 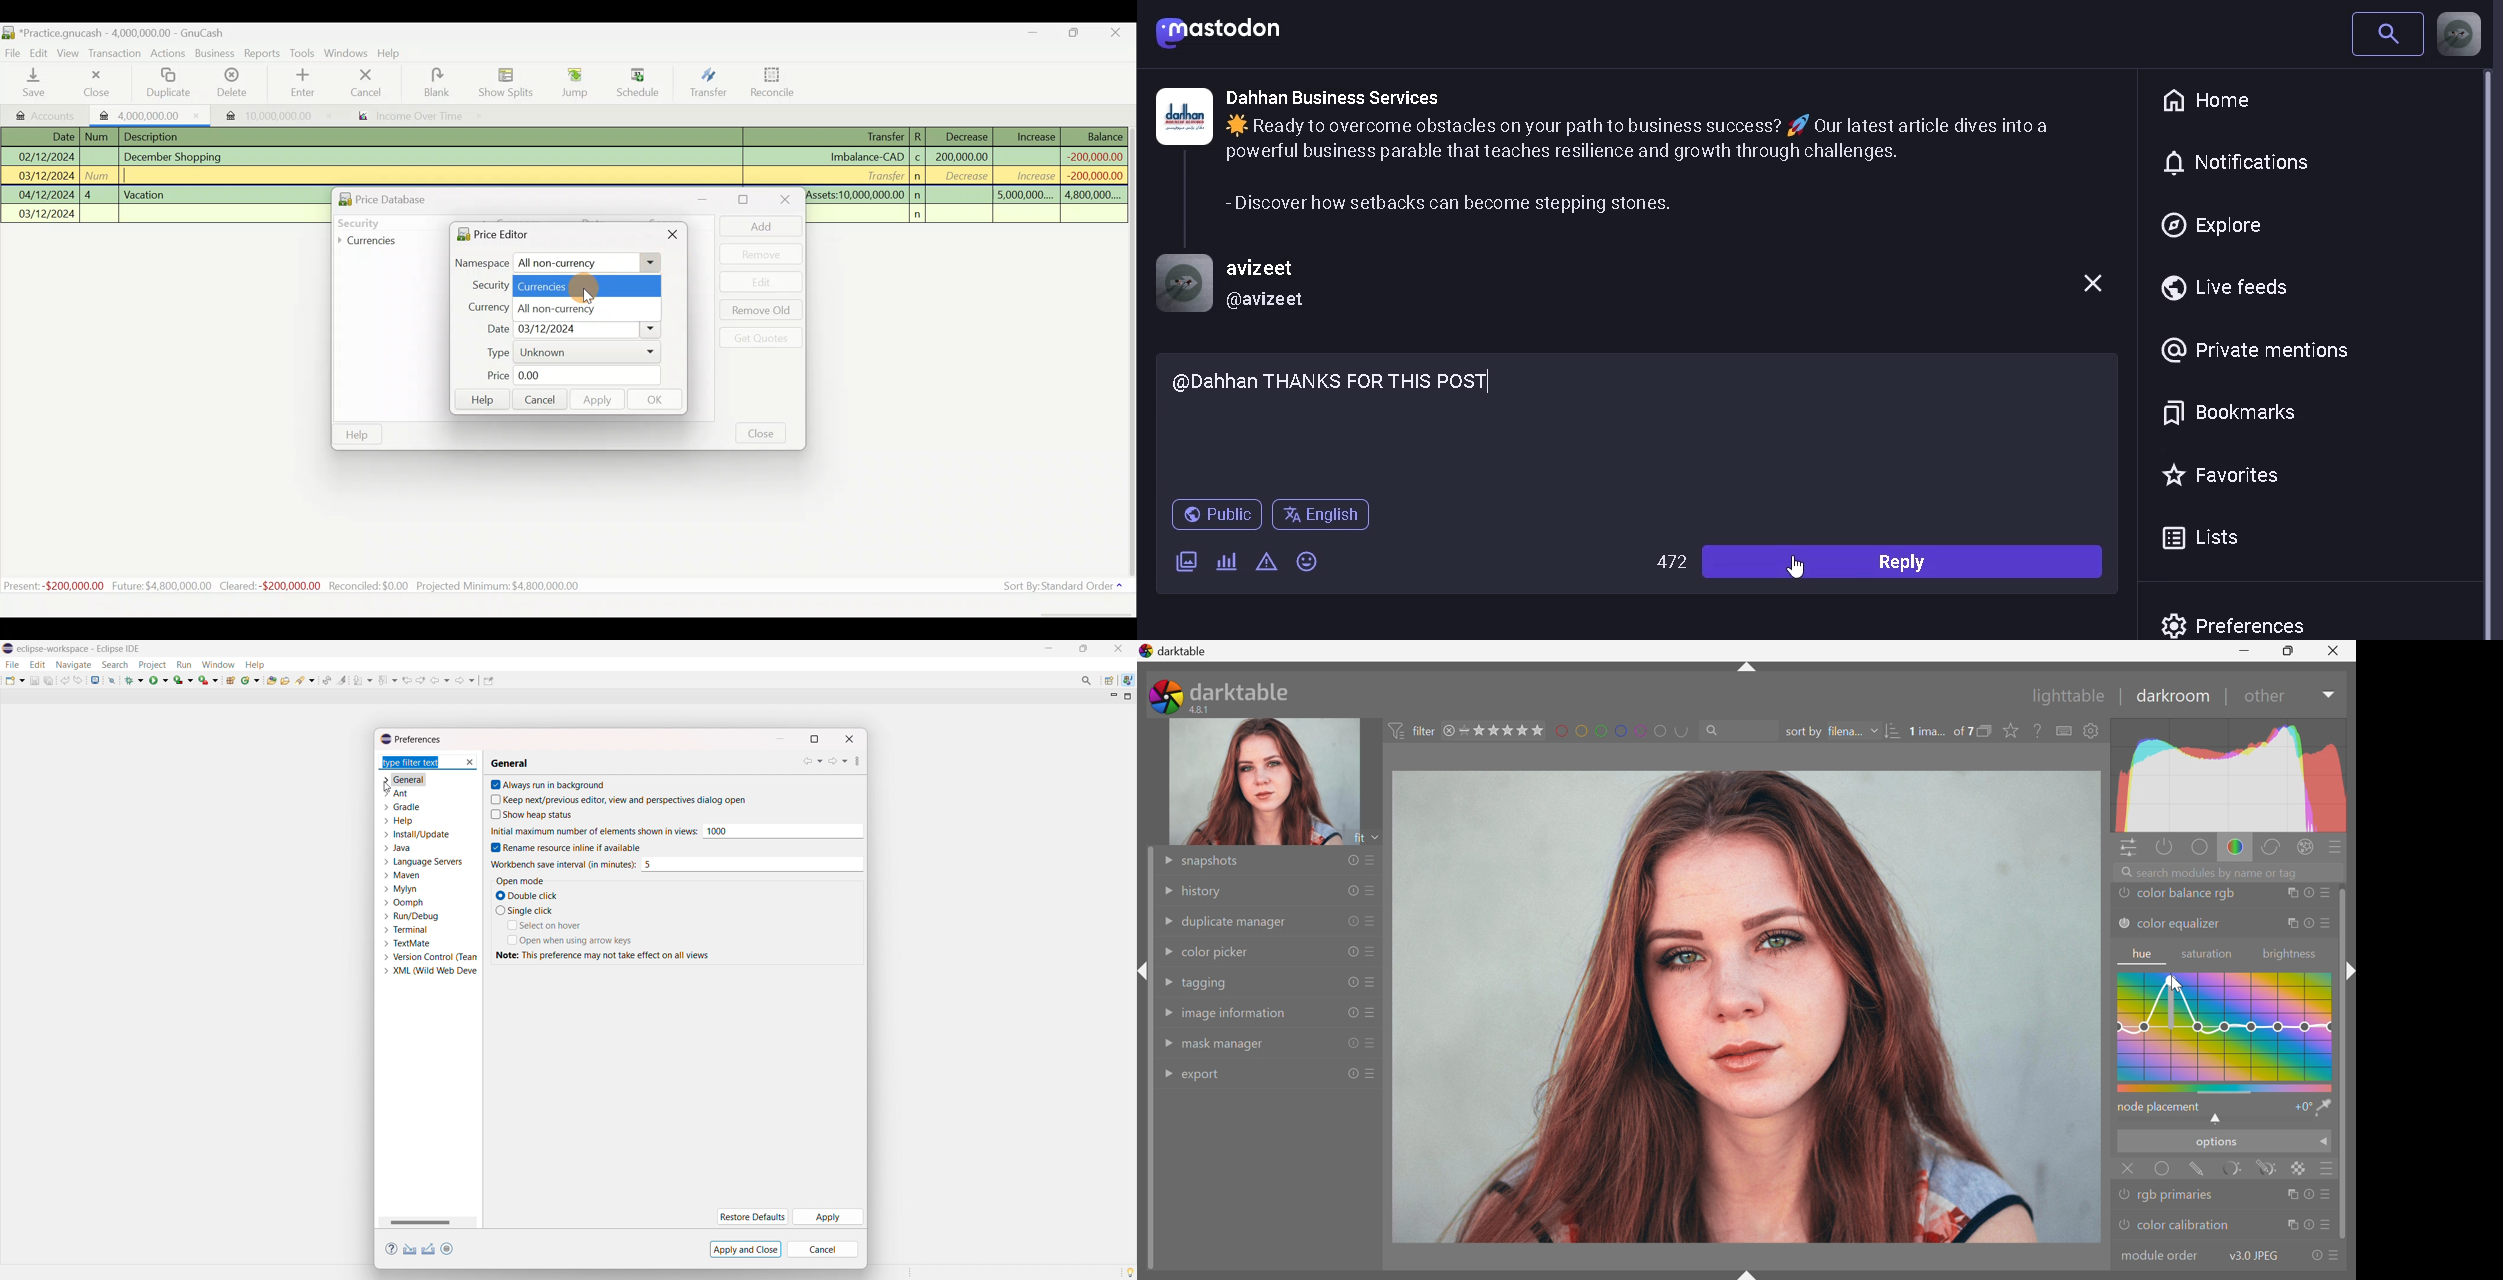 I want to click on maven, so click(x=402, y=875).